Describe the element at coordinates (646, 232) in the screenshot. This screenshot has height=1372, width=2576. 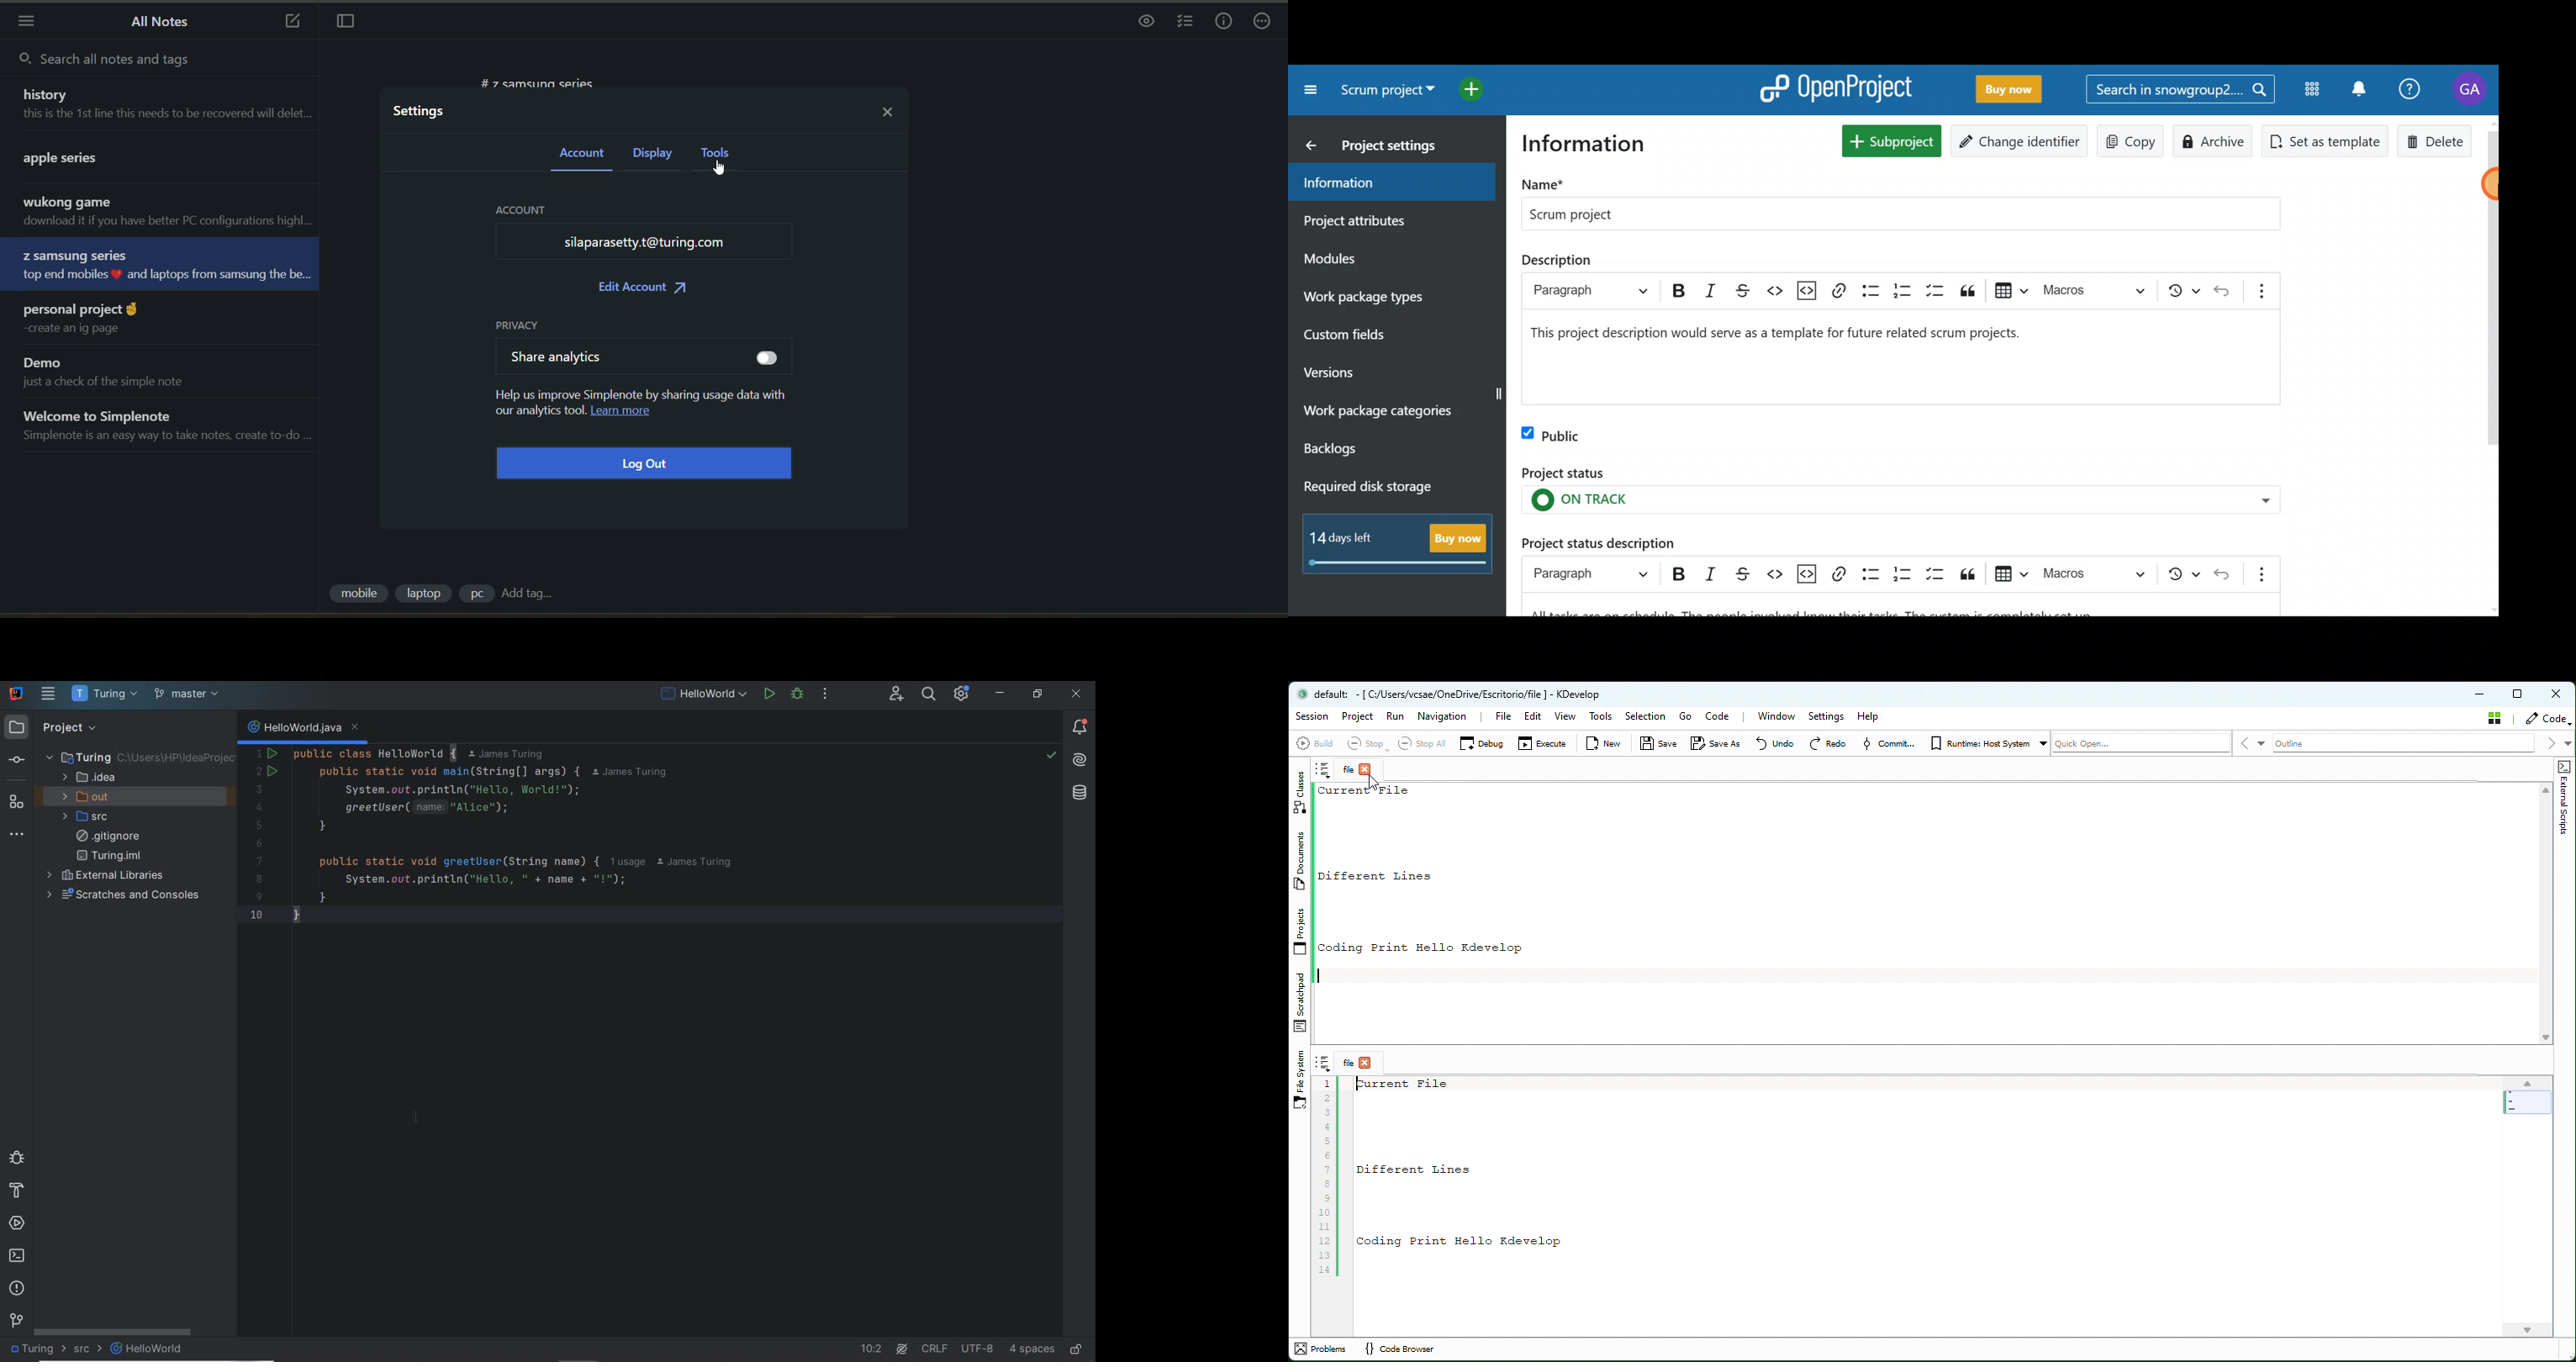
I see `account` at that location.